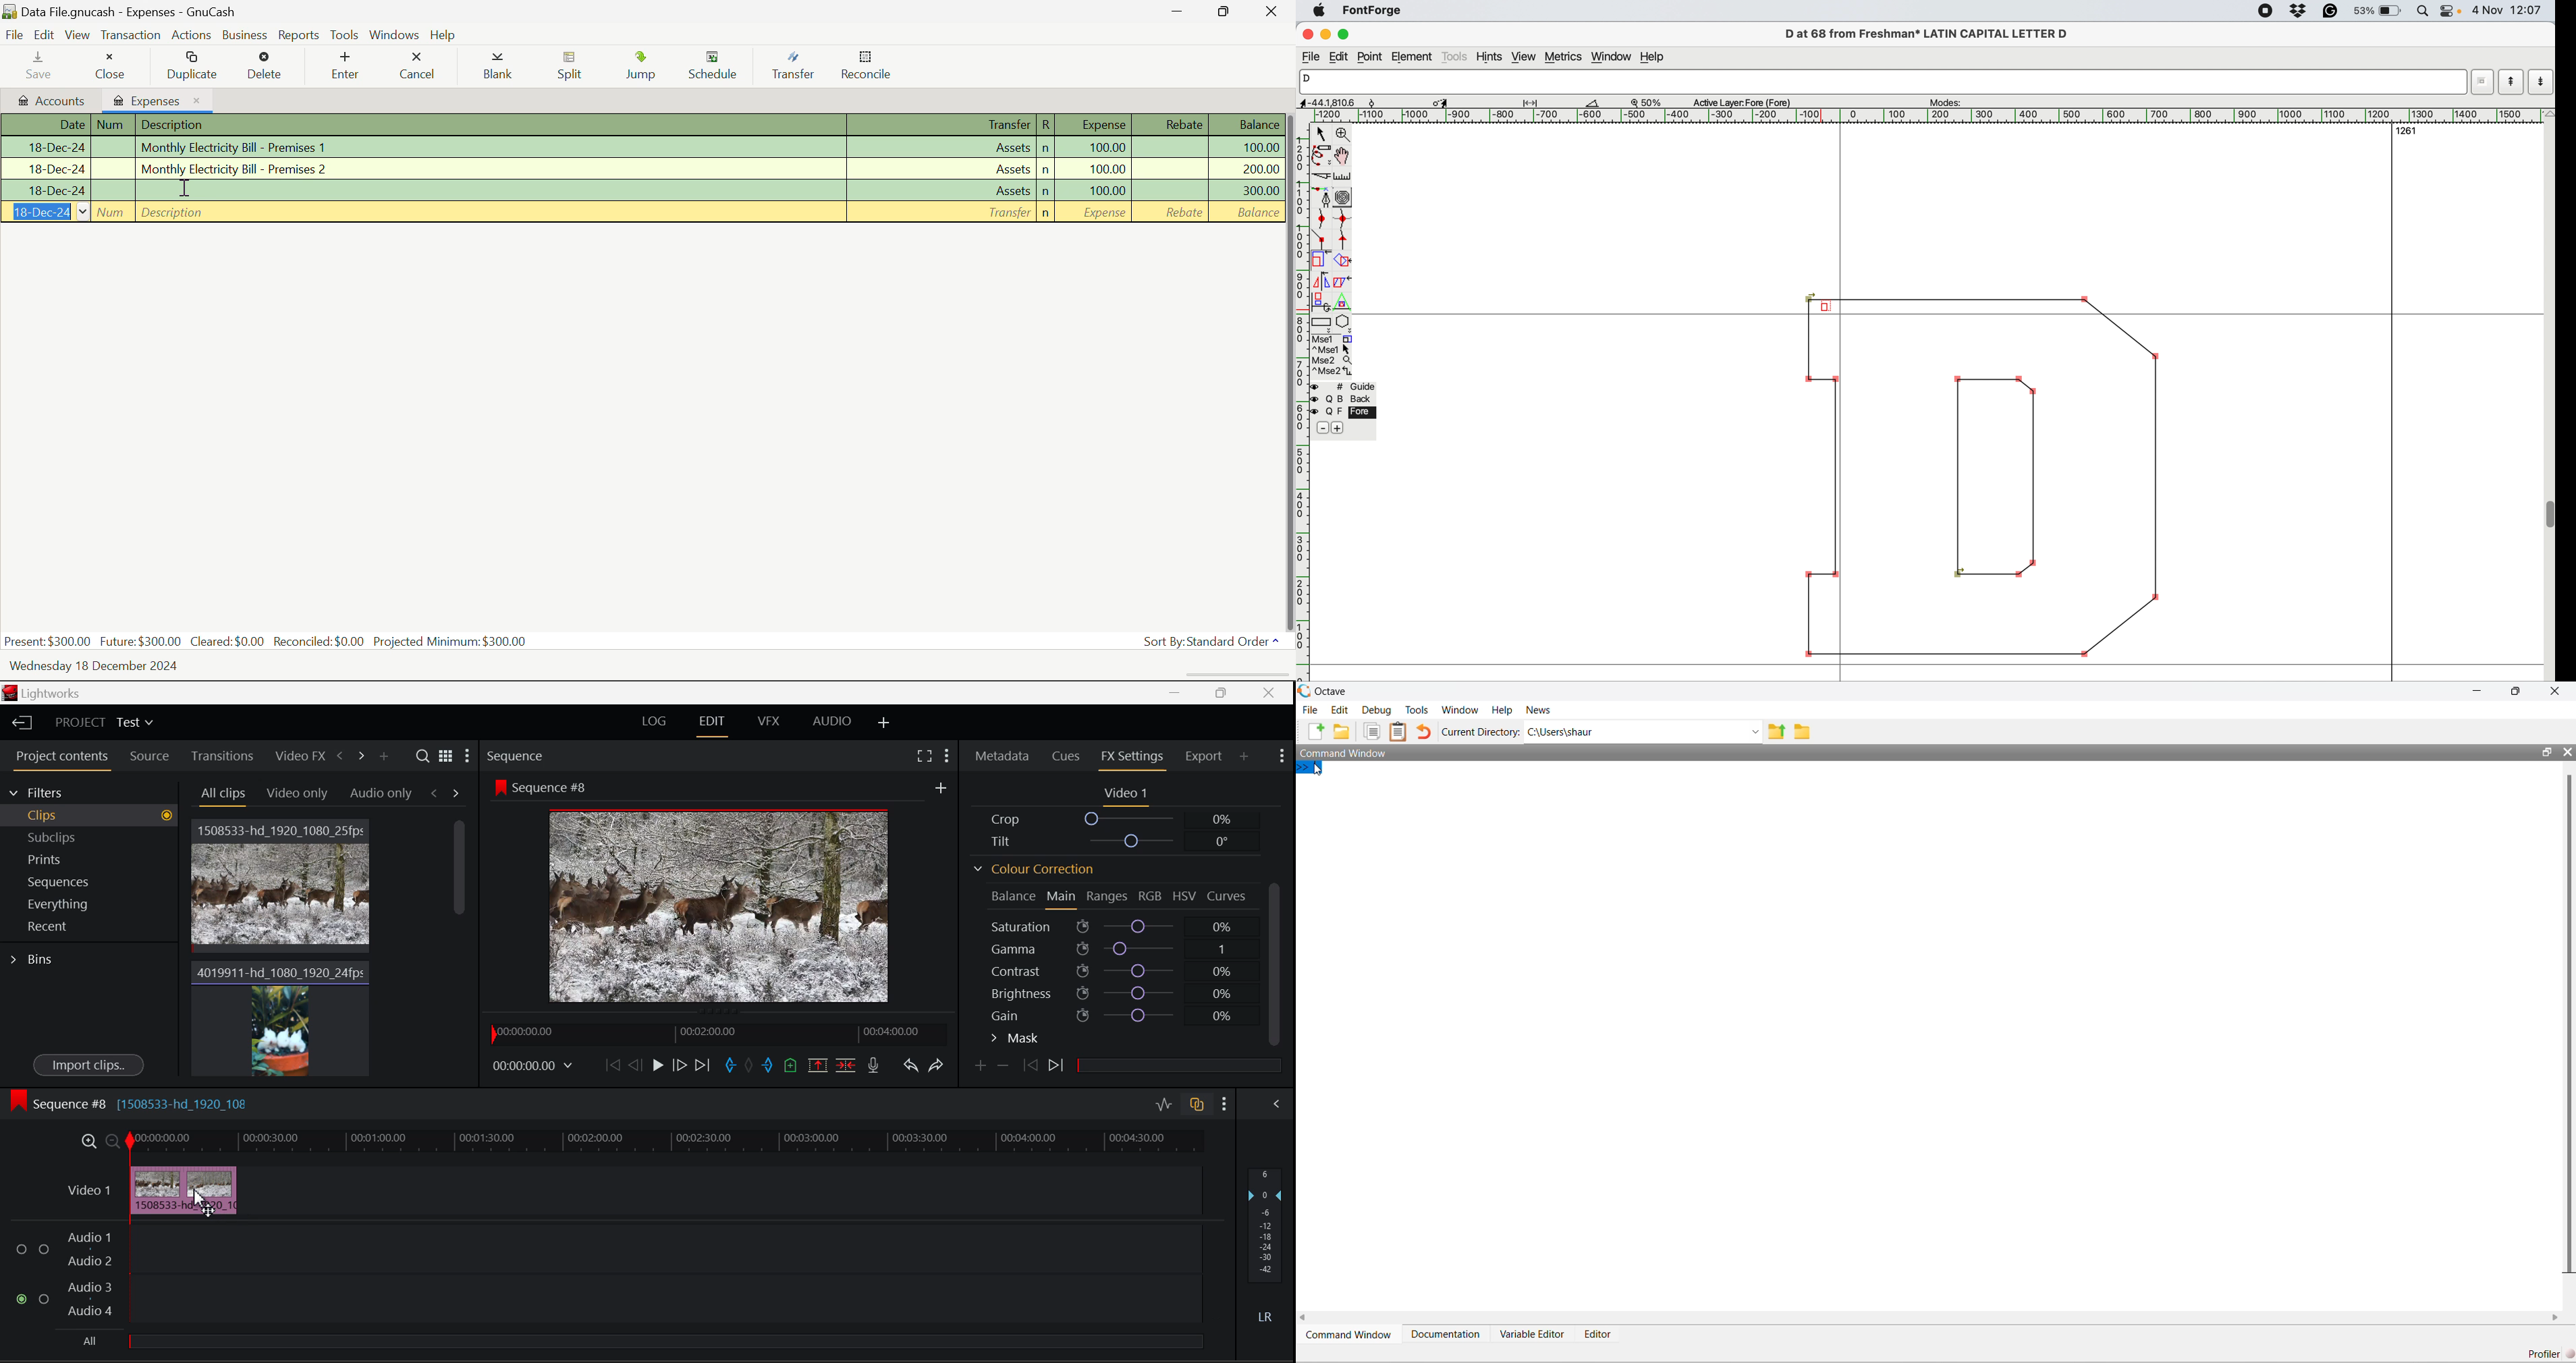 The height and width of the screenshot is (1372, 2576). I want to click on Close, so click(110, 67).